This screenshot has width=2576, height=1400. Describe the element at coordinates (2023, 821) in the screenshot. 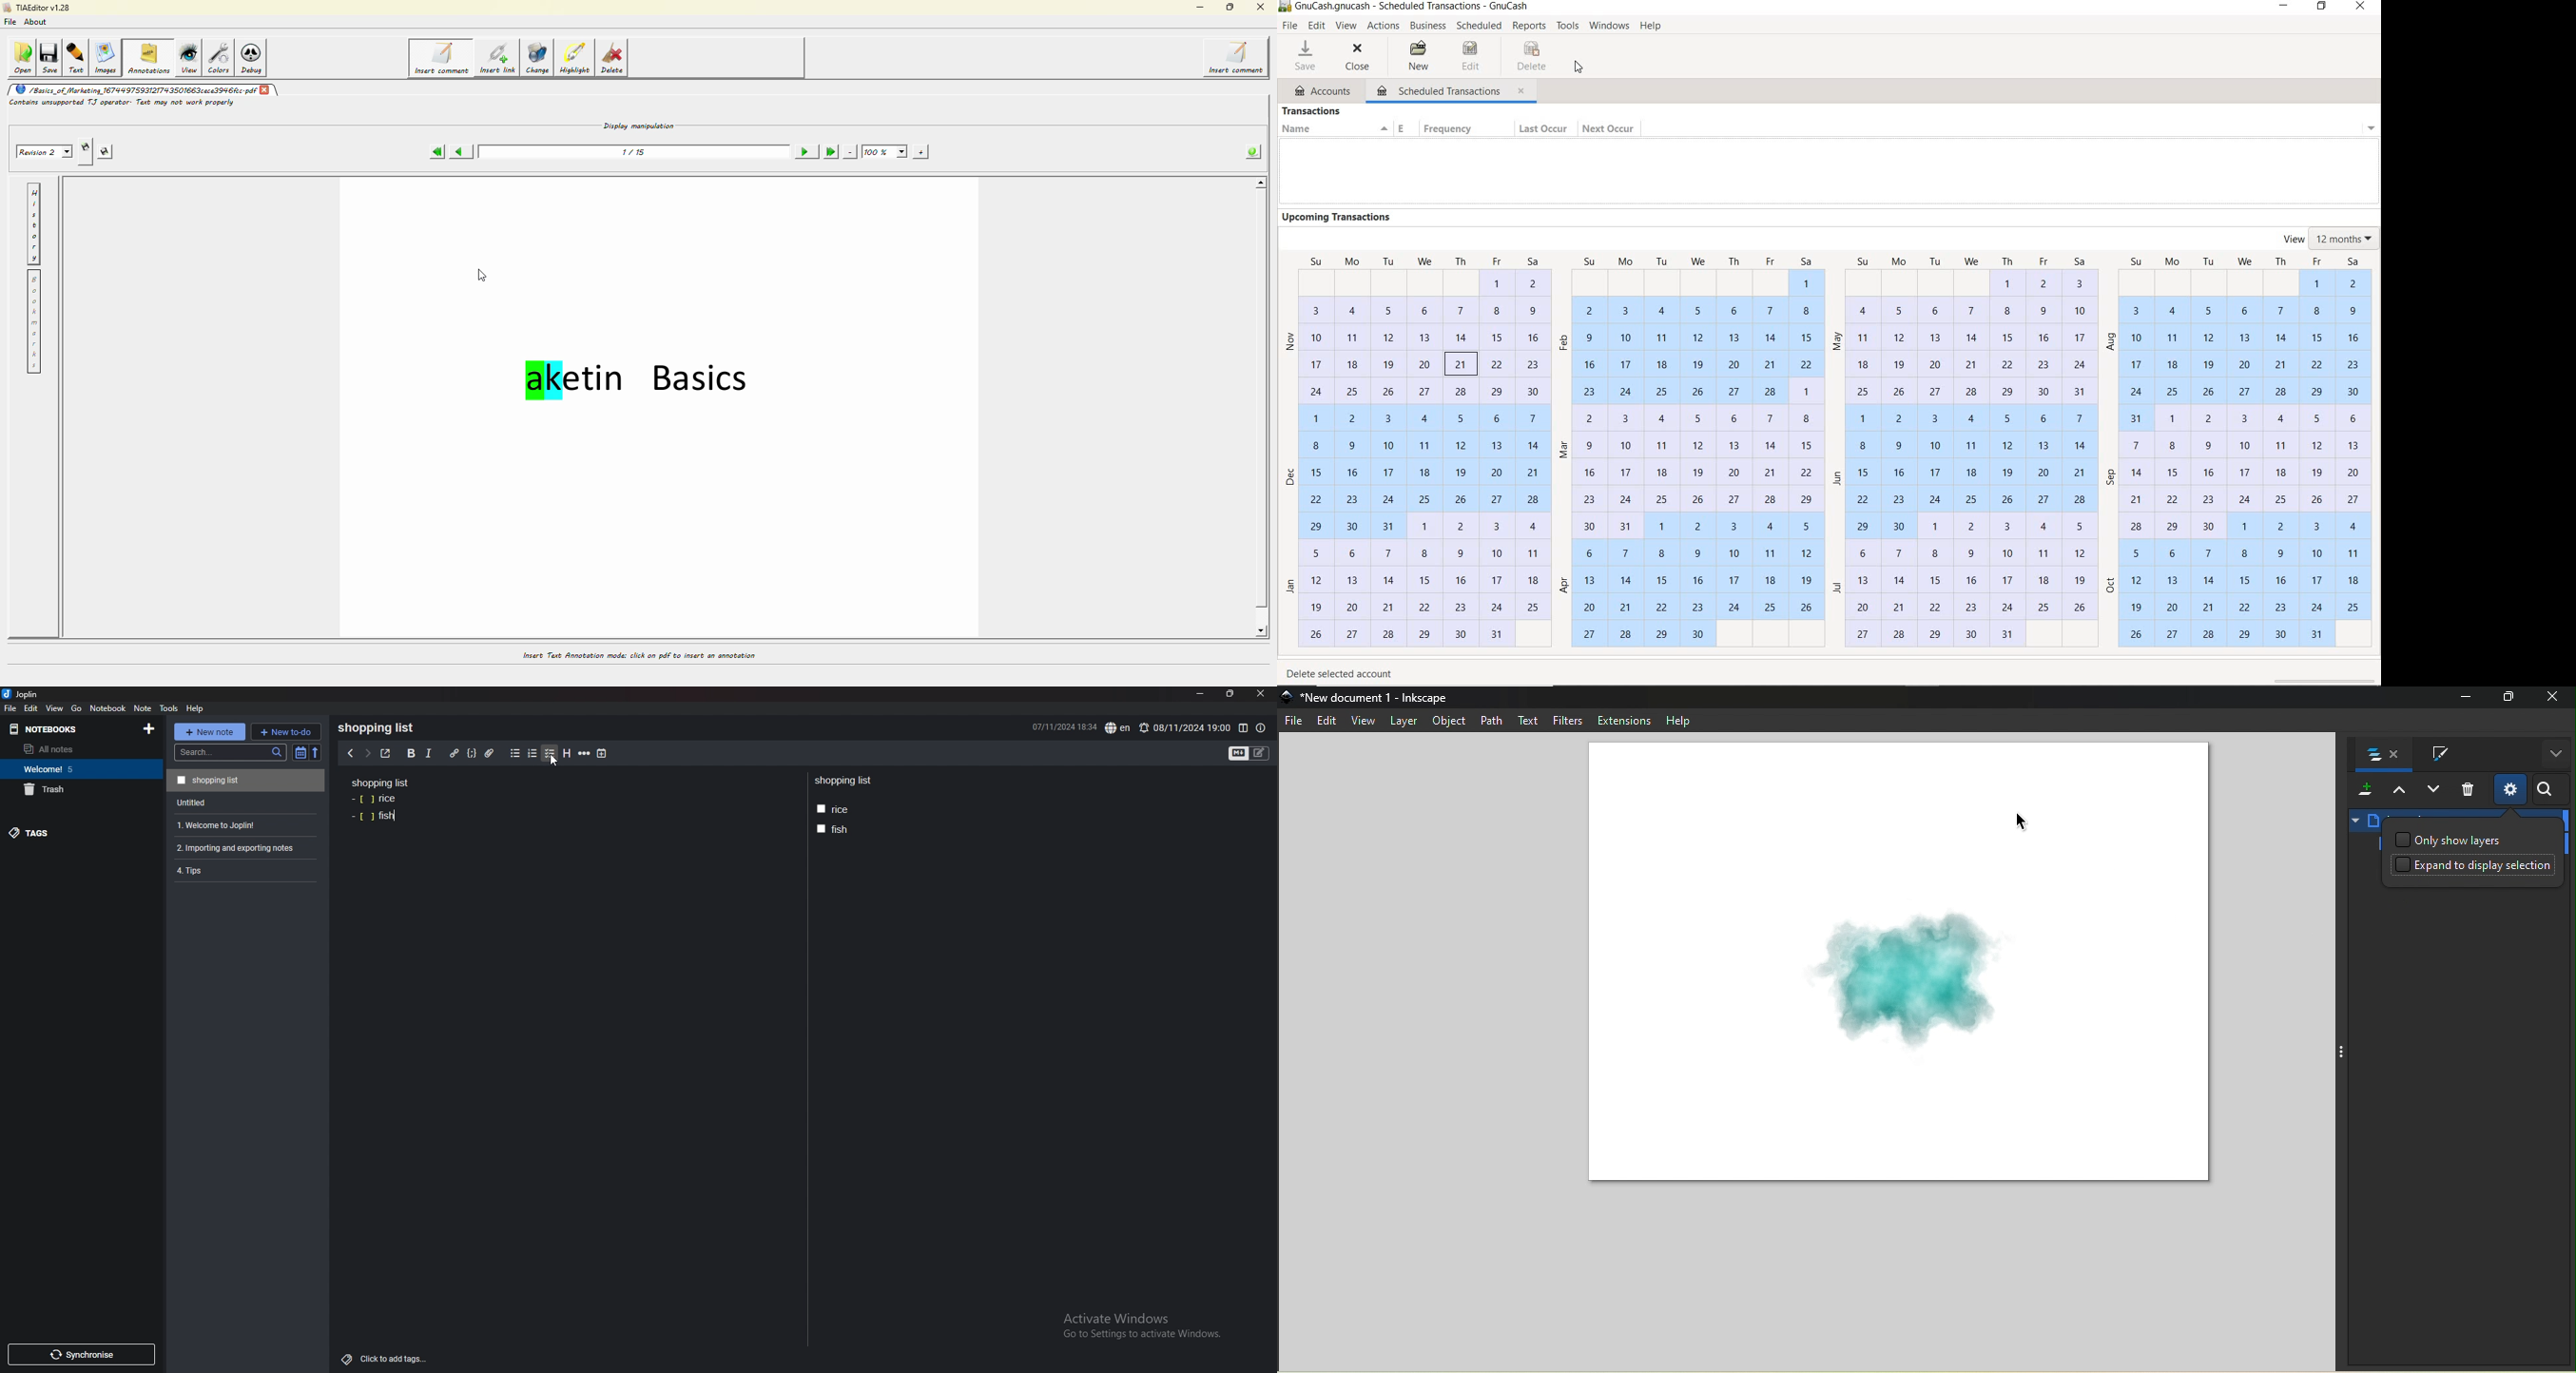

I see `cursor` at that location.